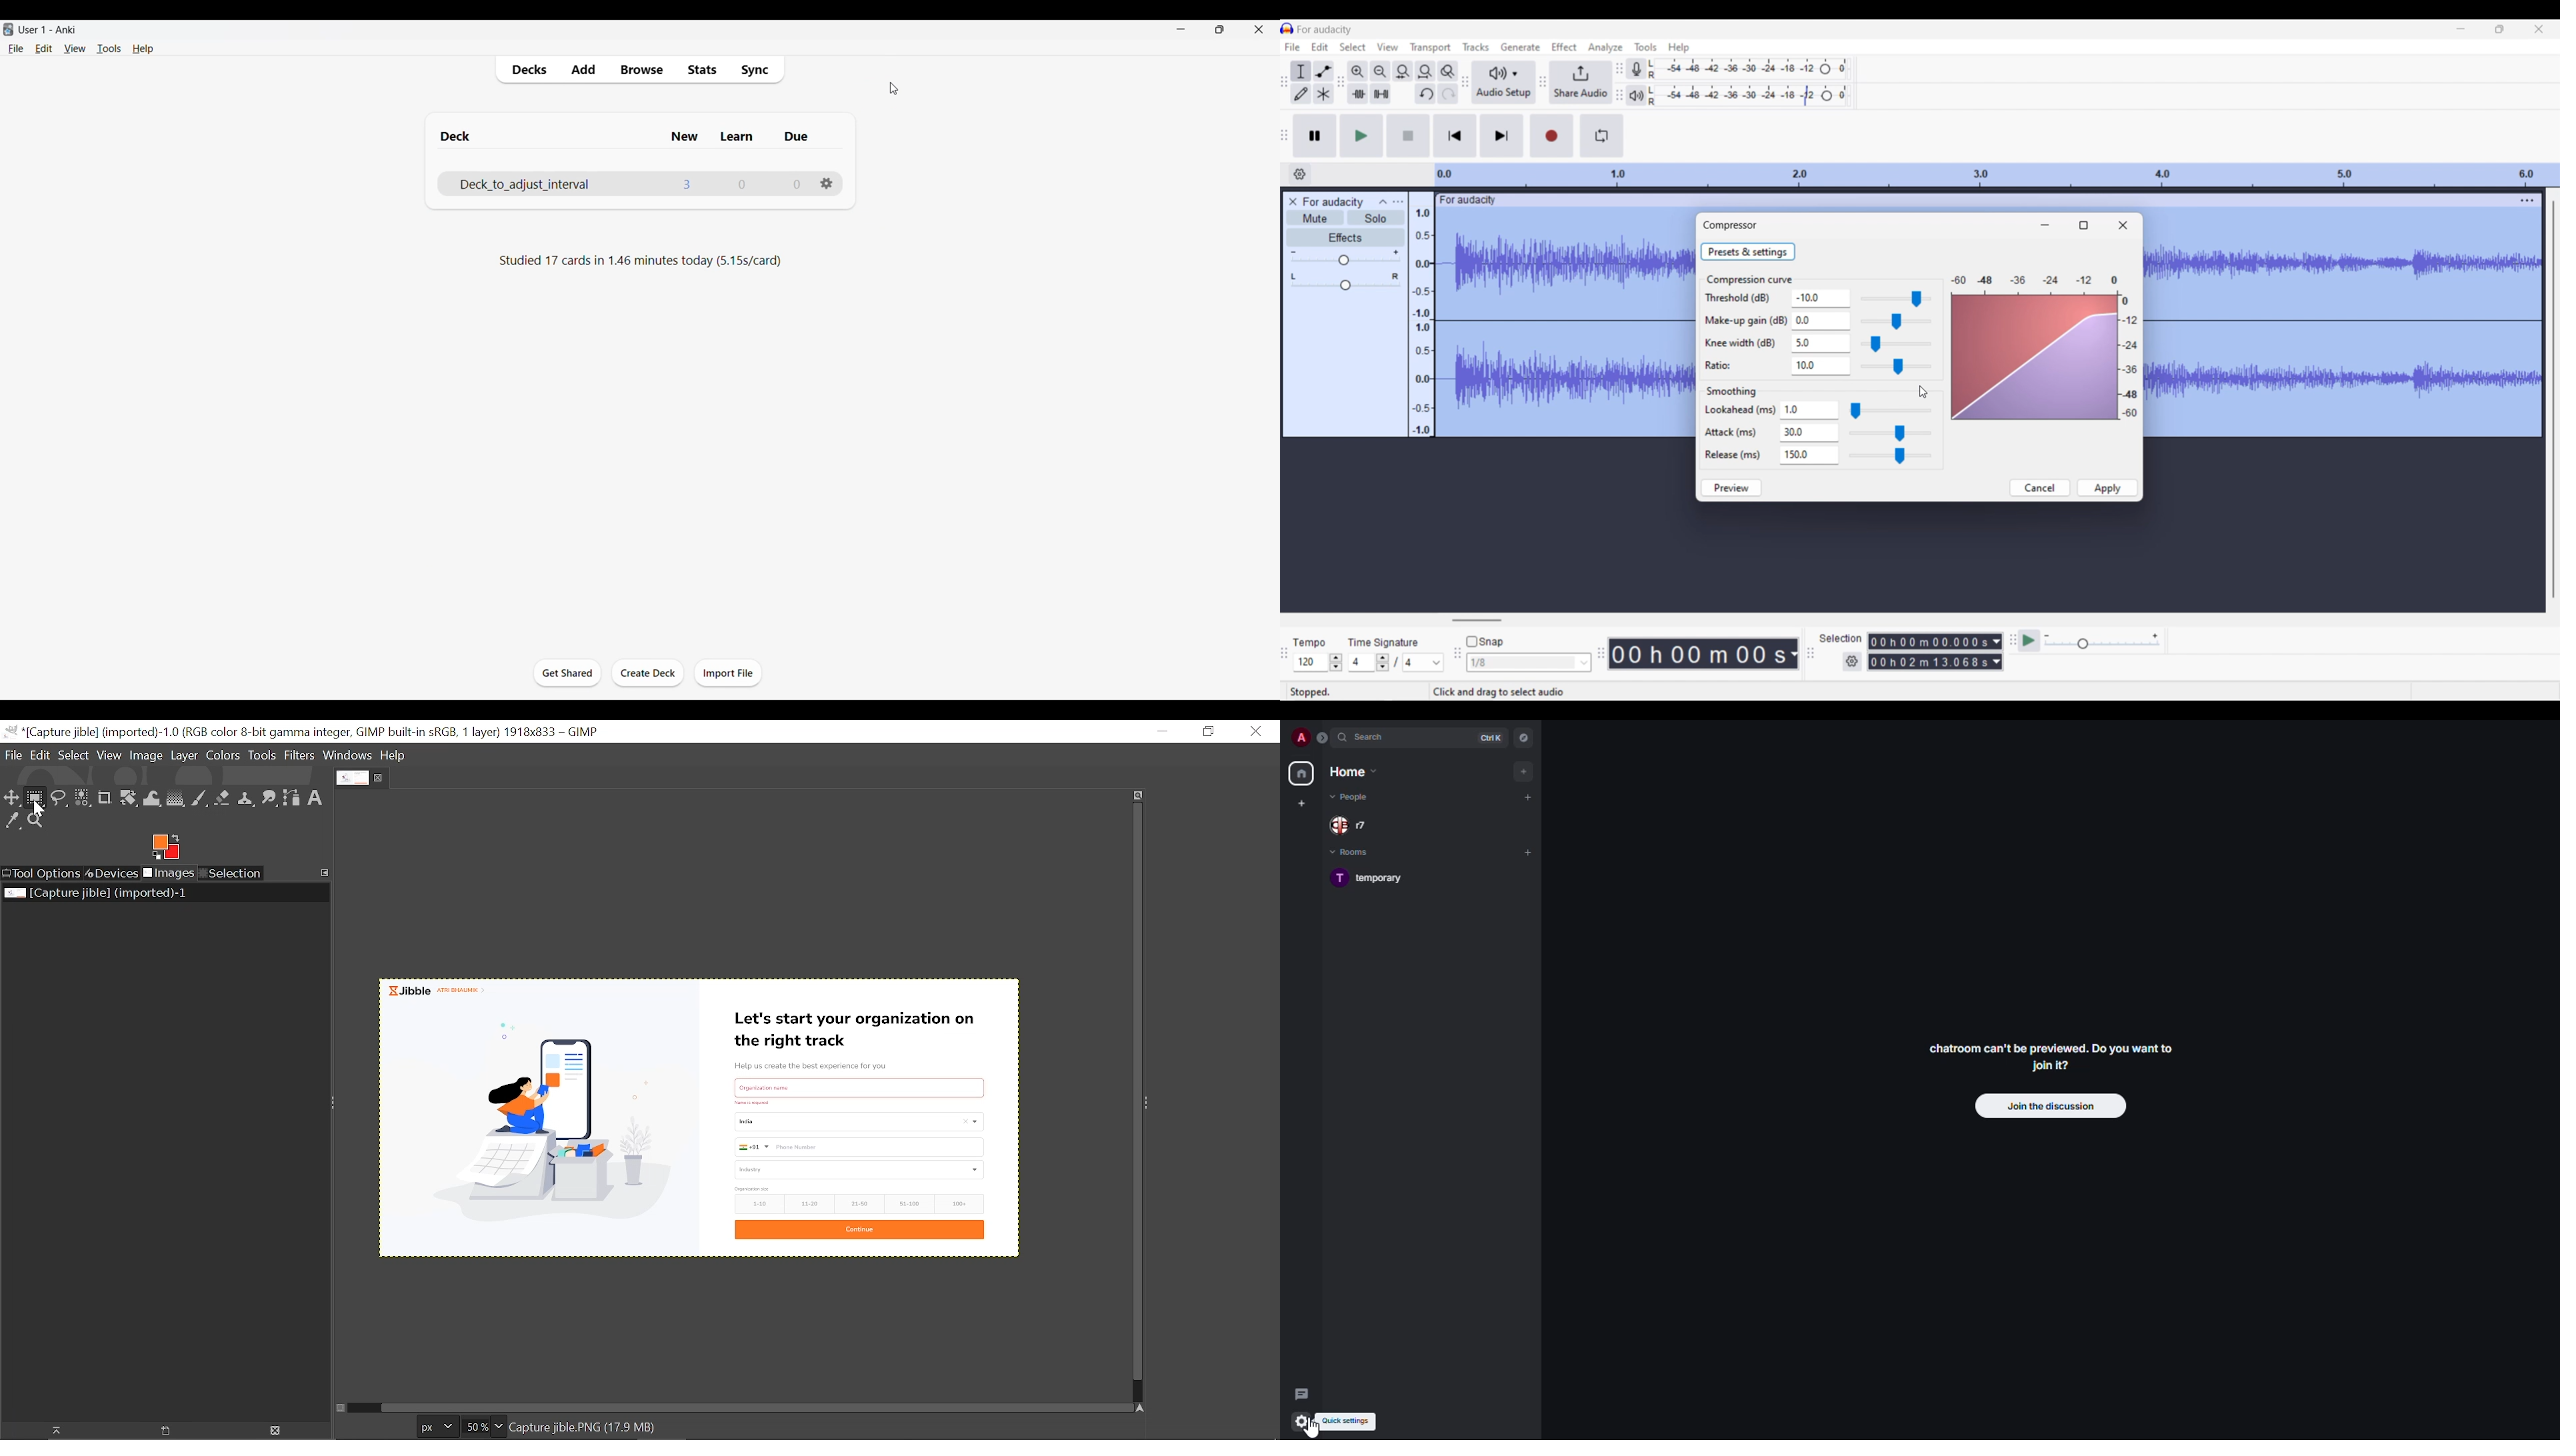 This screenshot has height=1456, width=2576. What do you see at coordinates (1358, 94) in the screenshot?
I see `Trim audio outside selection` at bounding box center [1358, 94].